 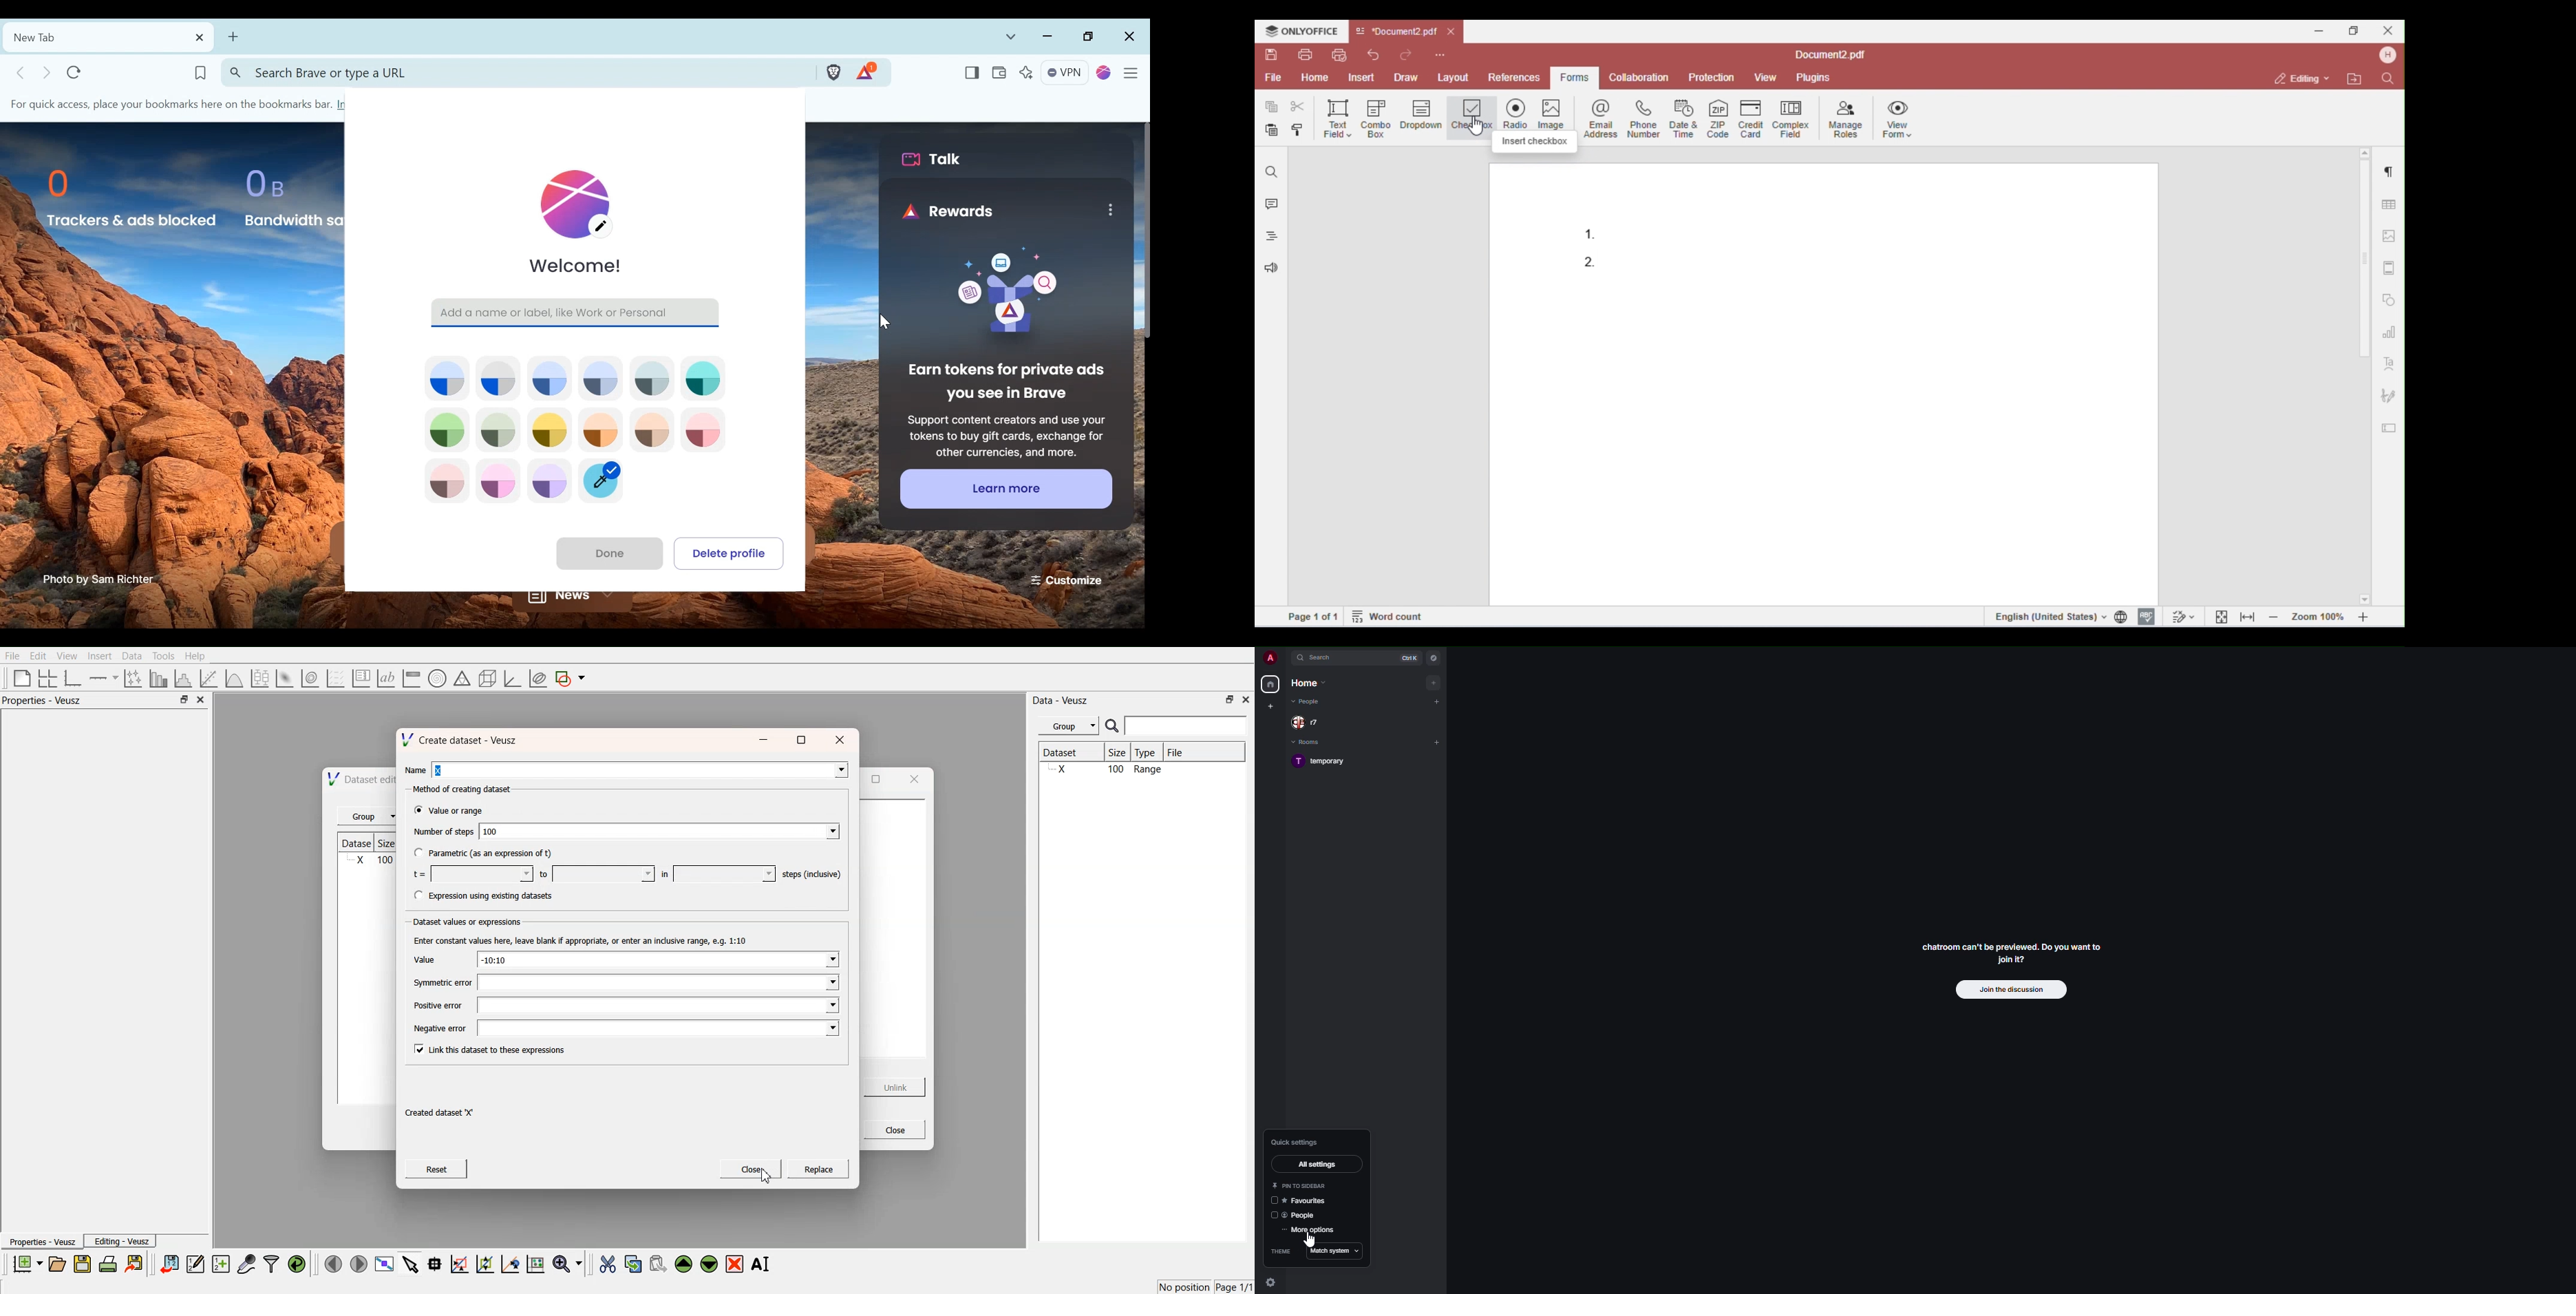 What do you see at coordinates (1438, 742) in the screenshot?
I see `add` at bounding box center [1438, 742].